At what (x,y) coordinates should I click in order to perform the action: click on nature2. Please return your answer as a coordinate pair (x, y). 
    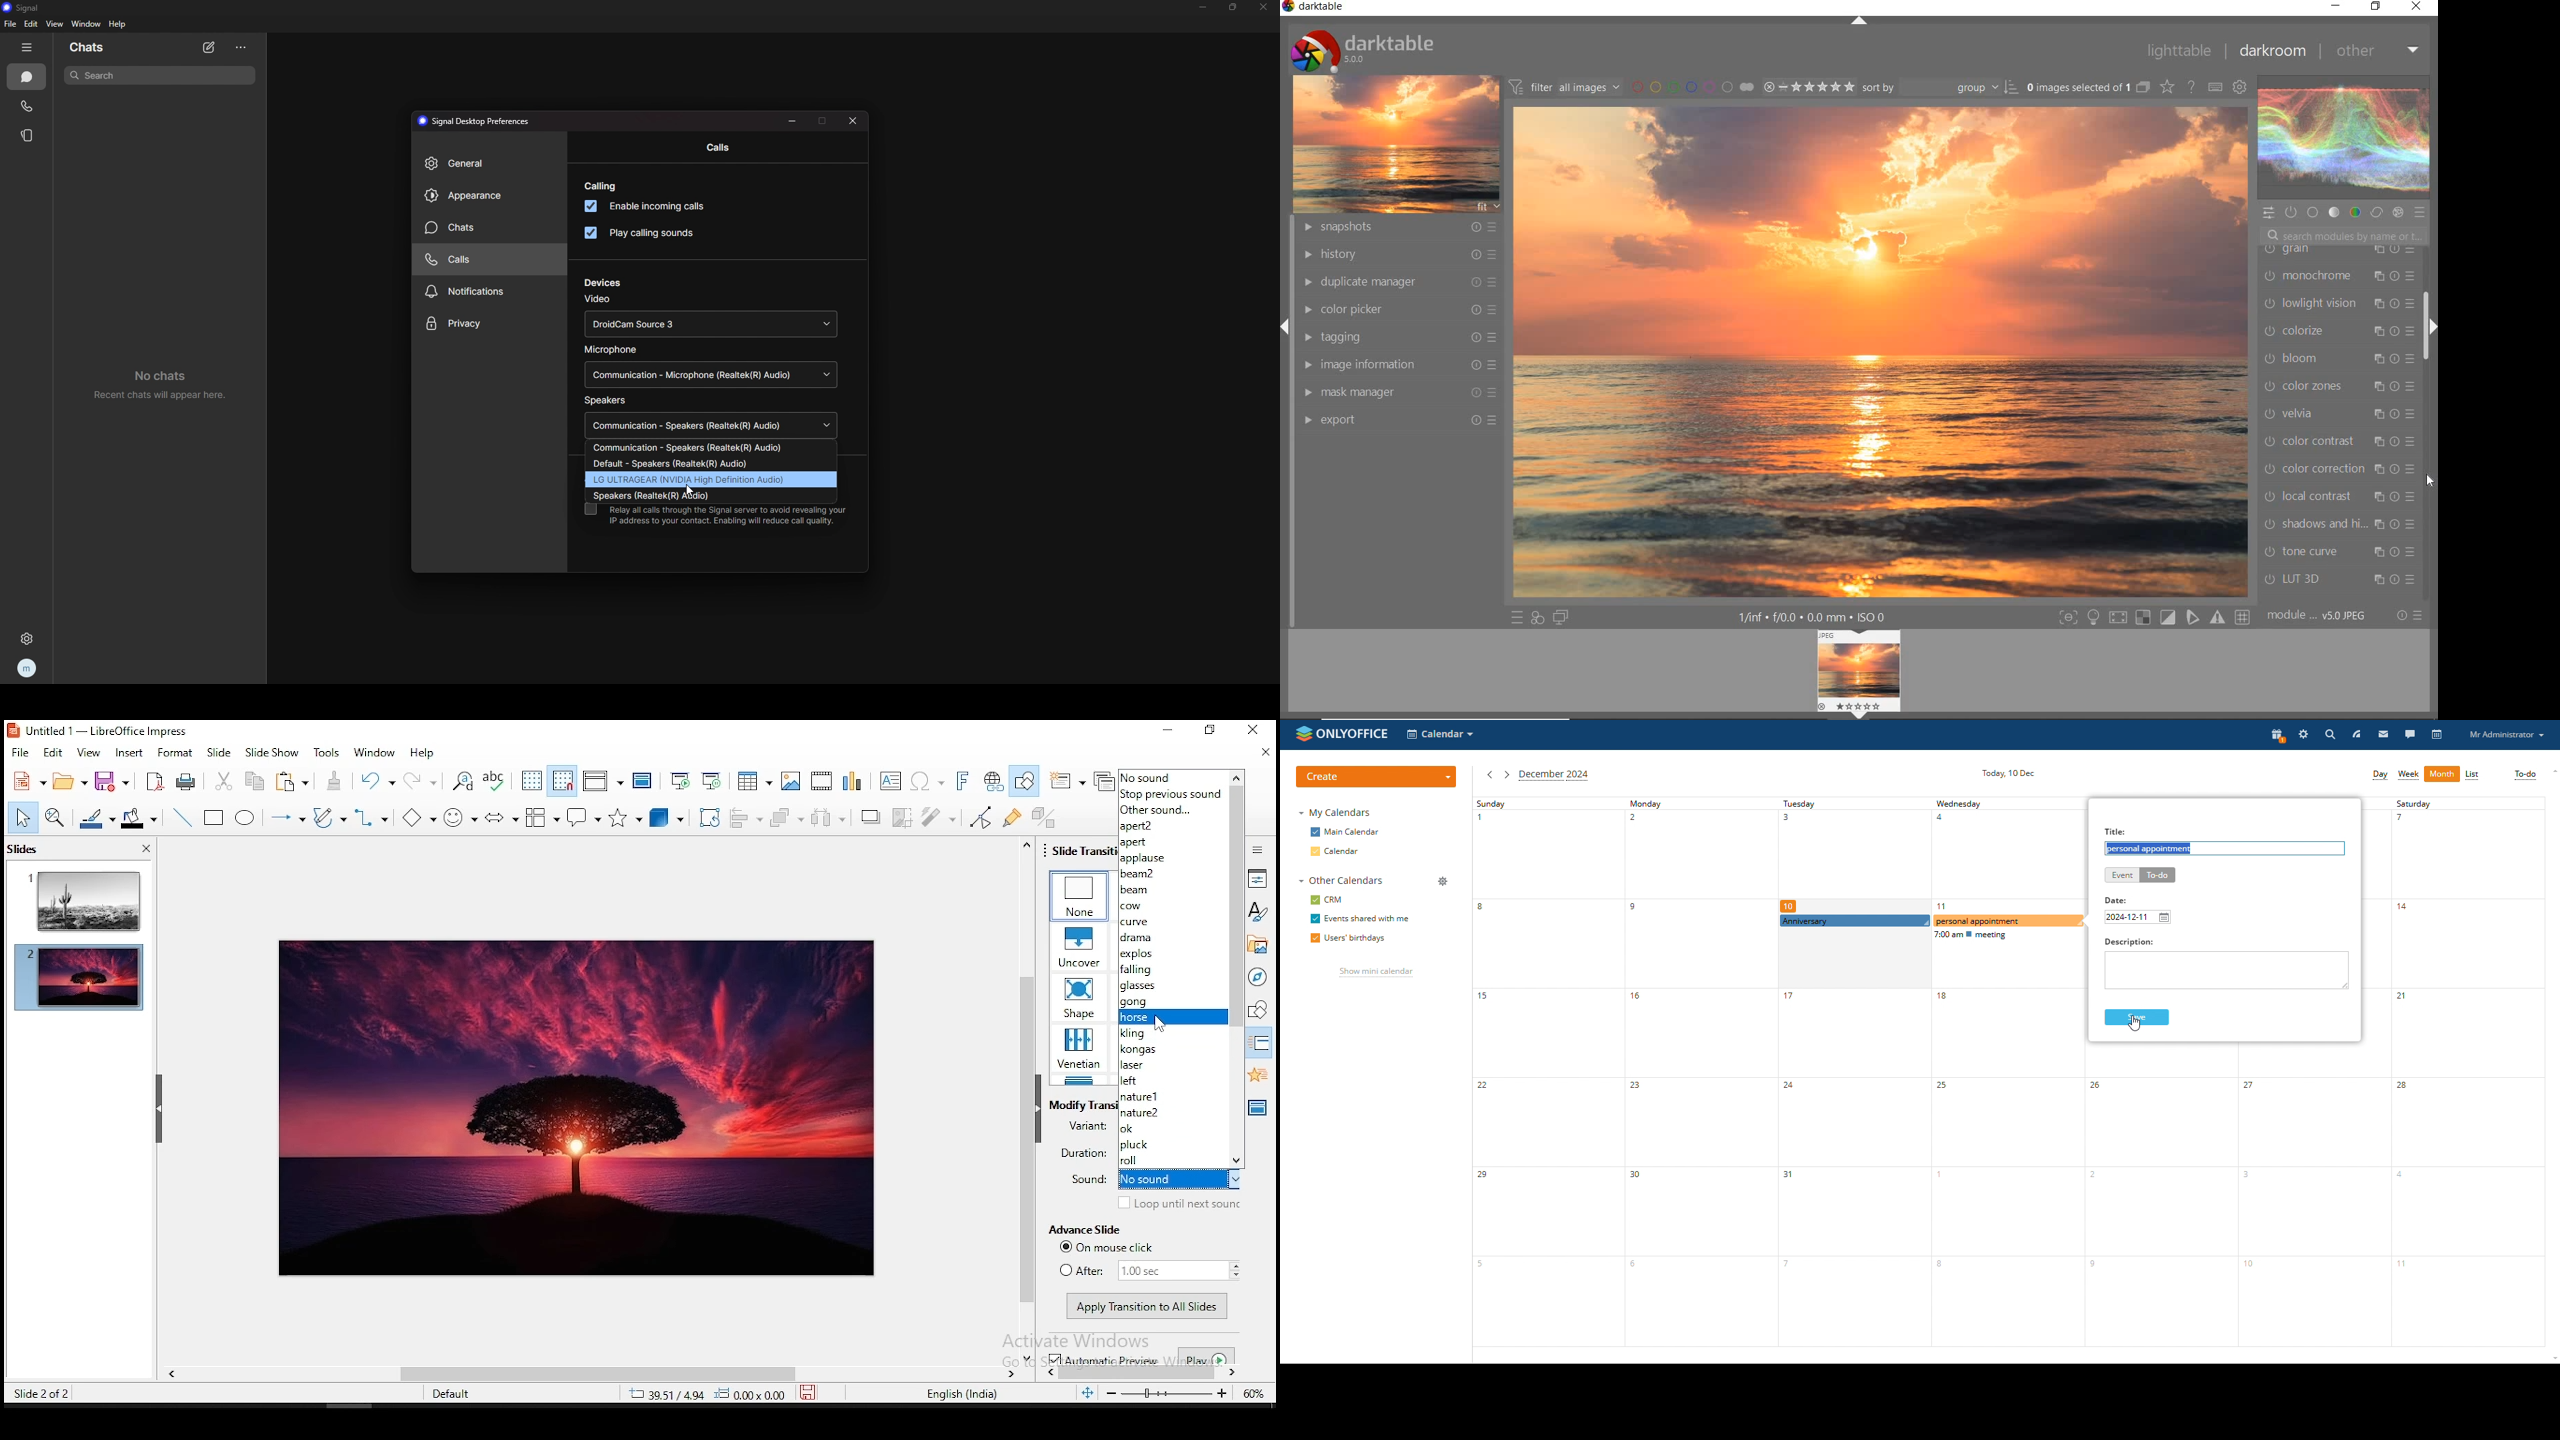
    Looking at the image, I should click on (1173, 1111).